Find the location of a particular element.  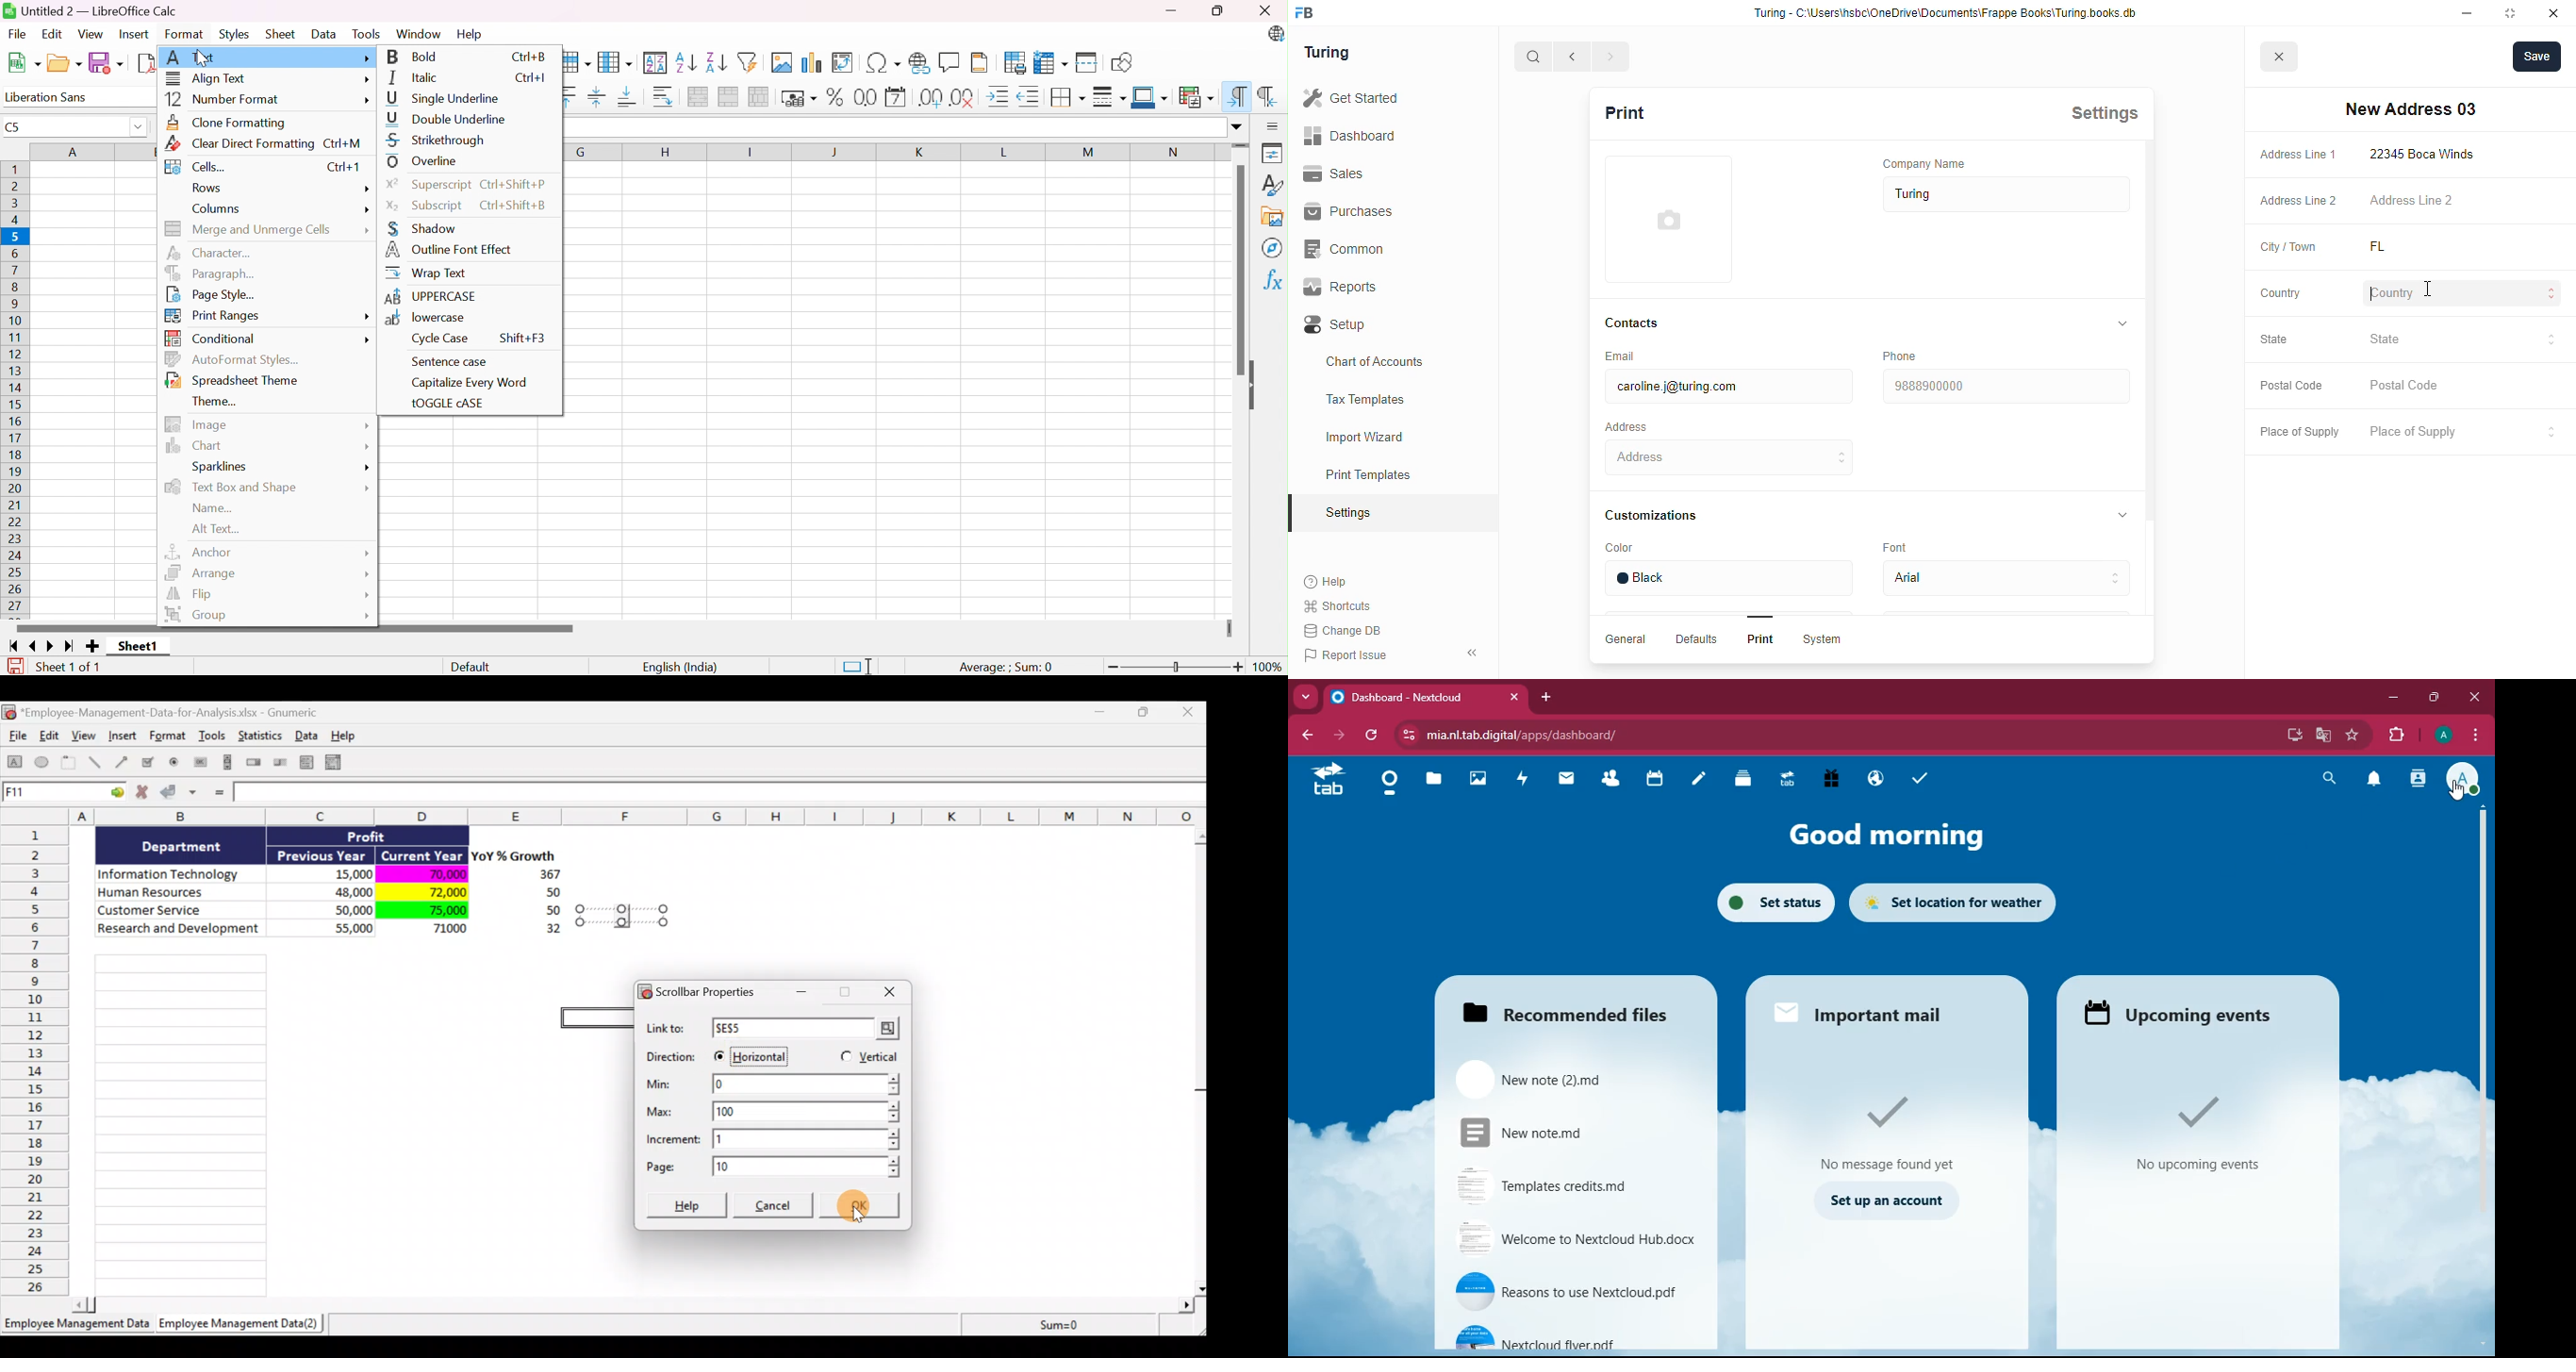

Ctrl+I is located at coordinates (533, 77).